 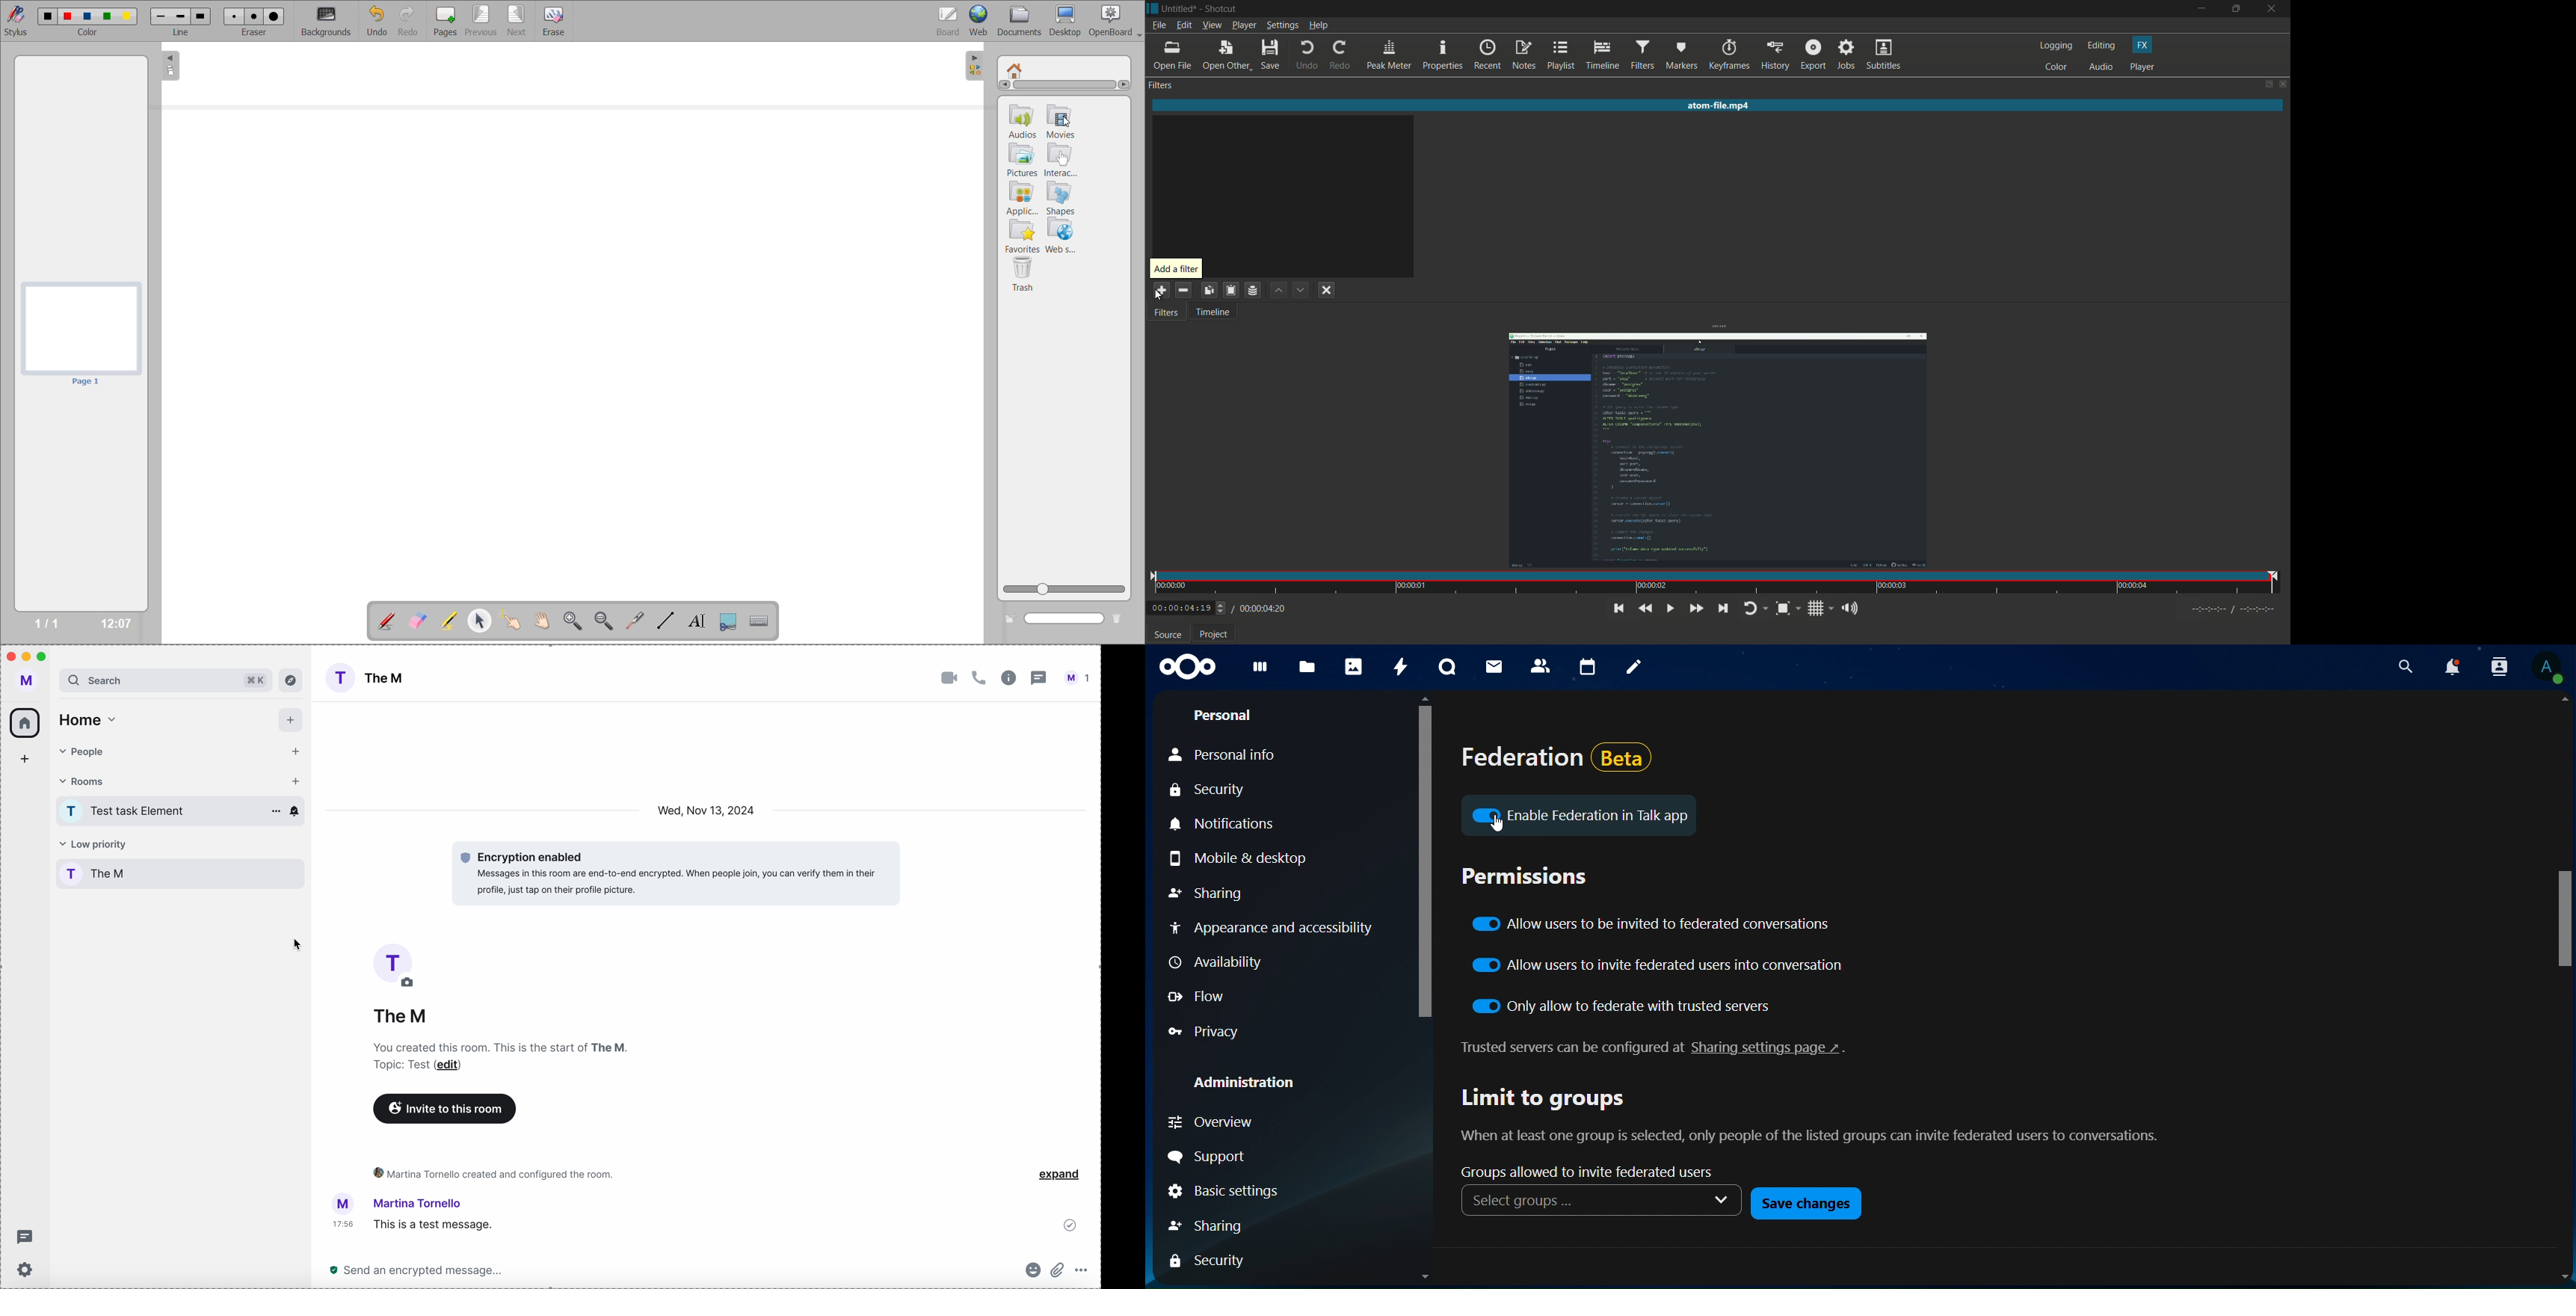 What do you see at coordinates (1636, 669) in the screenshot?
I see `notes` at bounding box center [1636, 669].